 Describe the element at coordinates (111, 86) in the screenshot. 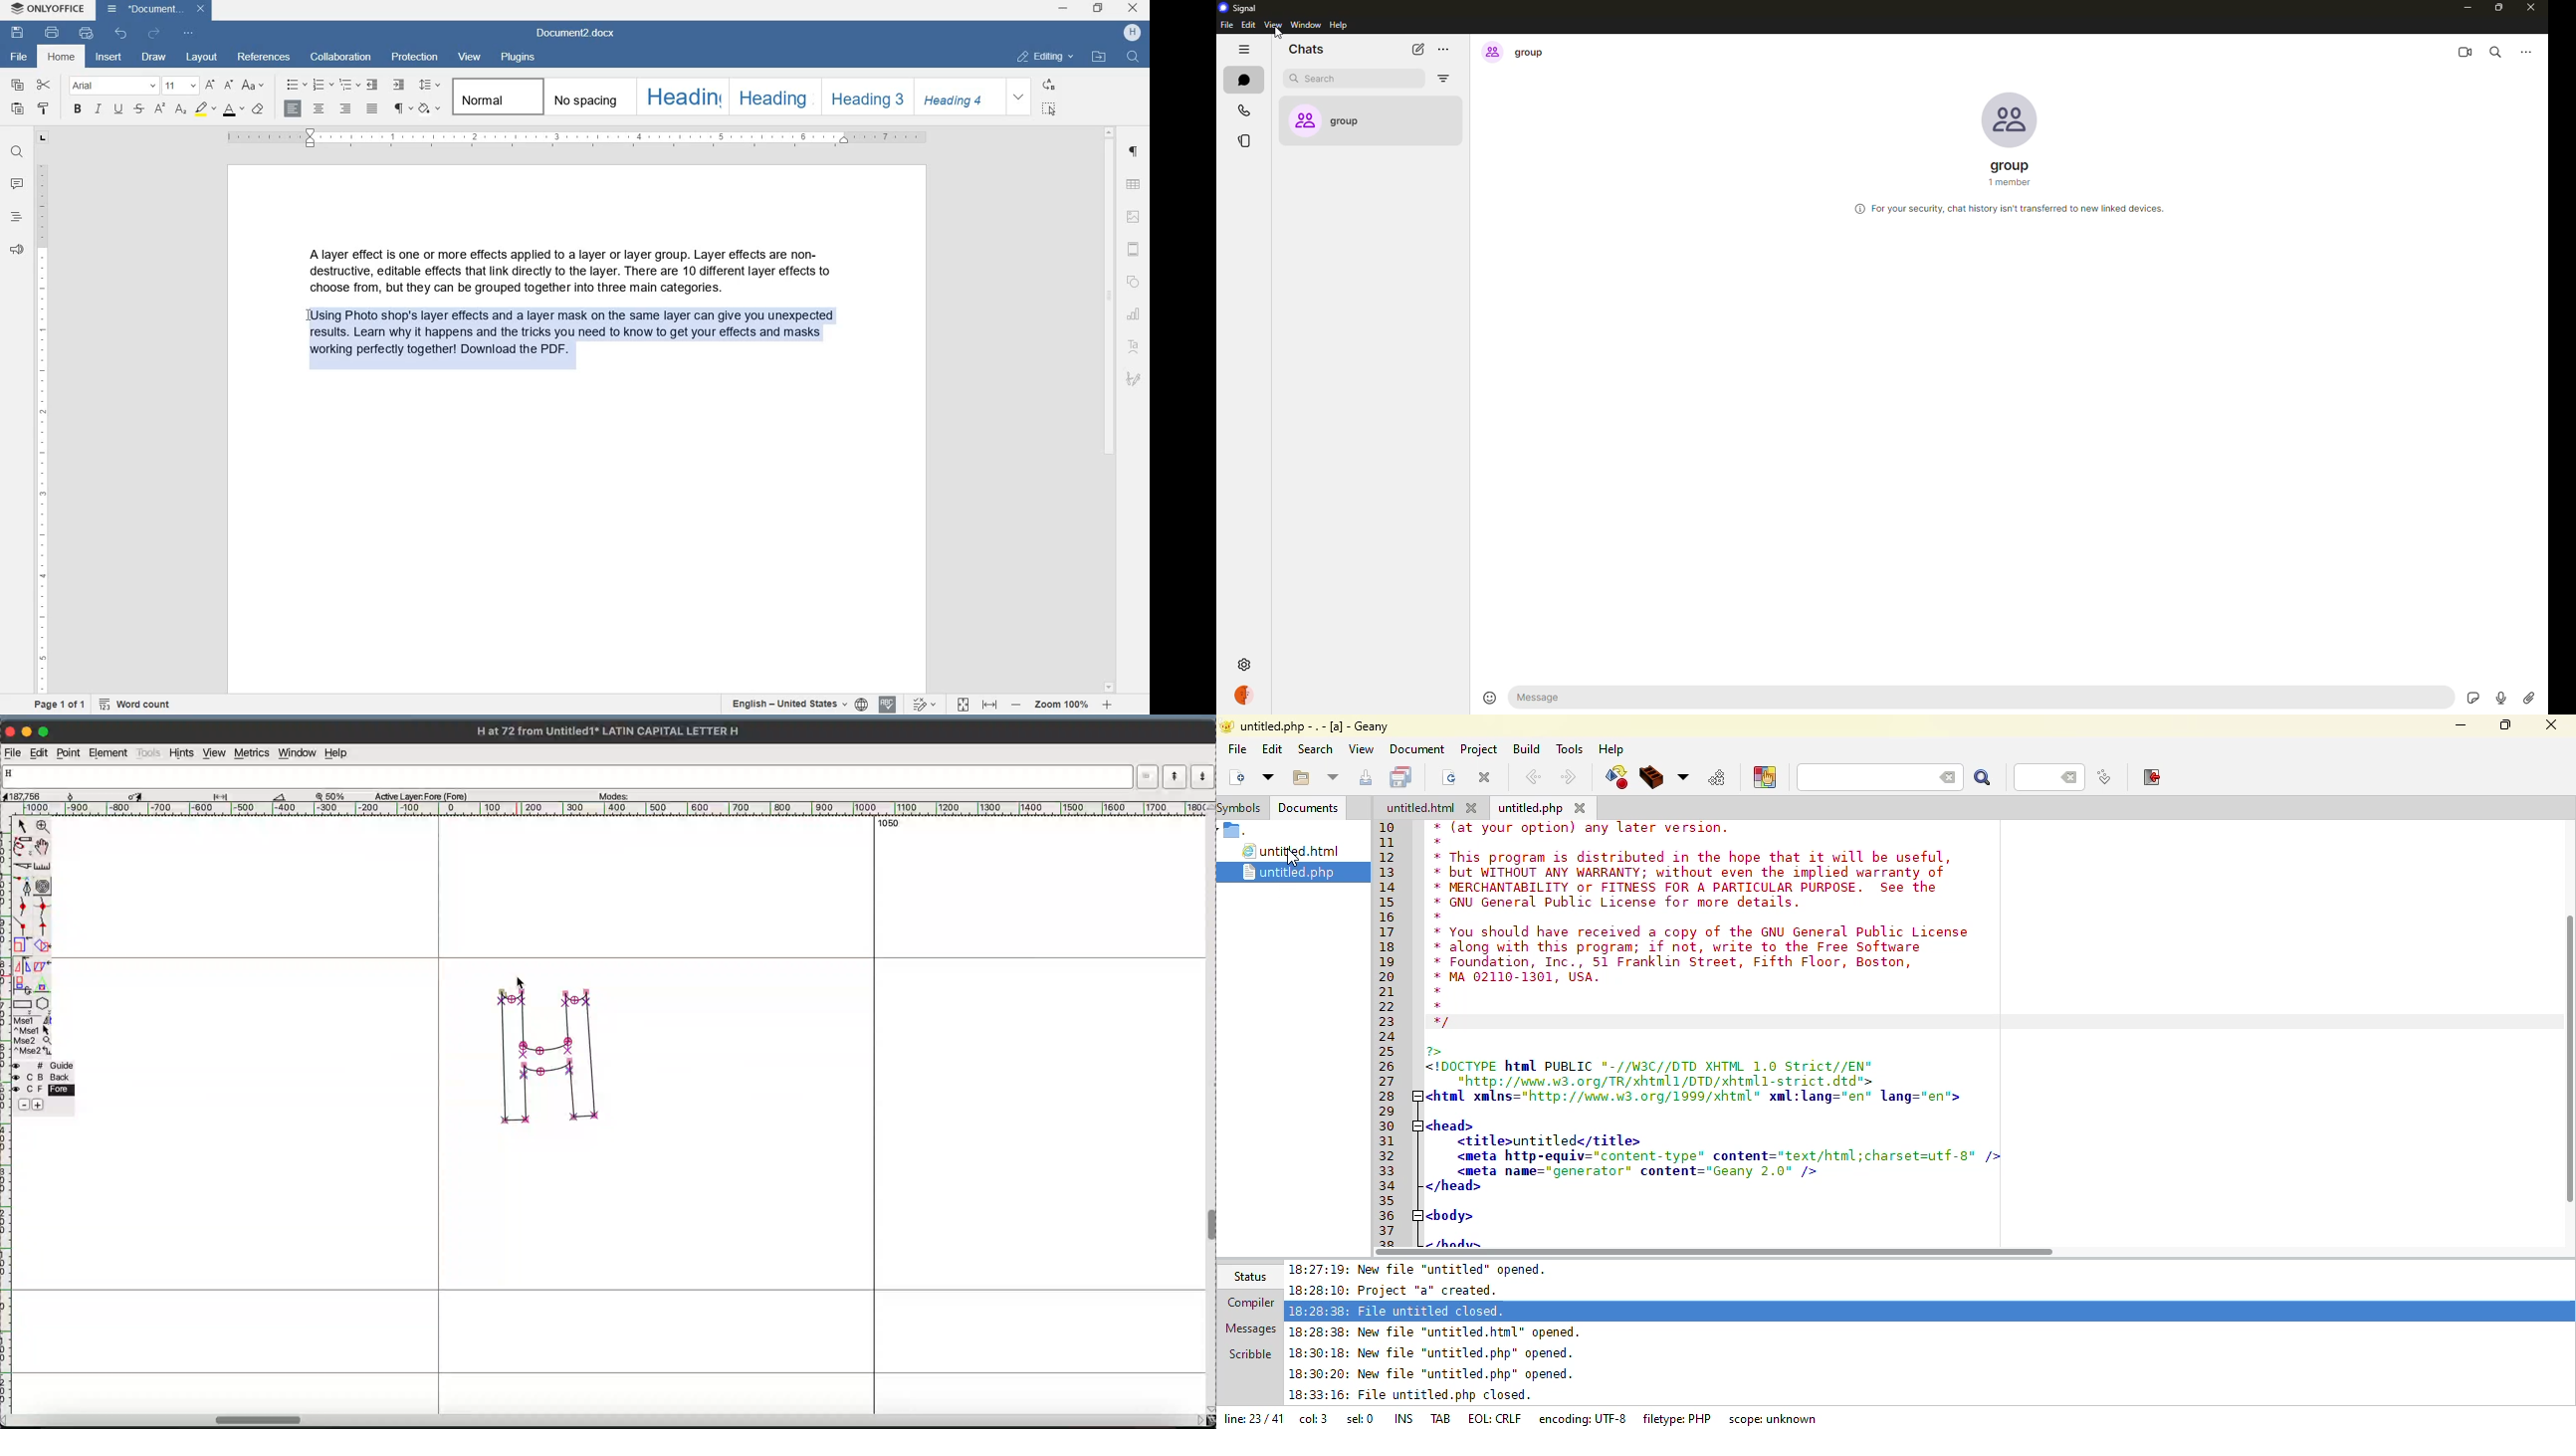

I see `FONT NAME` at that location.